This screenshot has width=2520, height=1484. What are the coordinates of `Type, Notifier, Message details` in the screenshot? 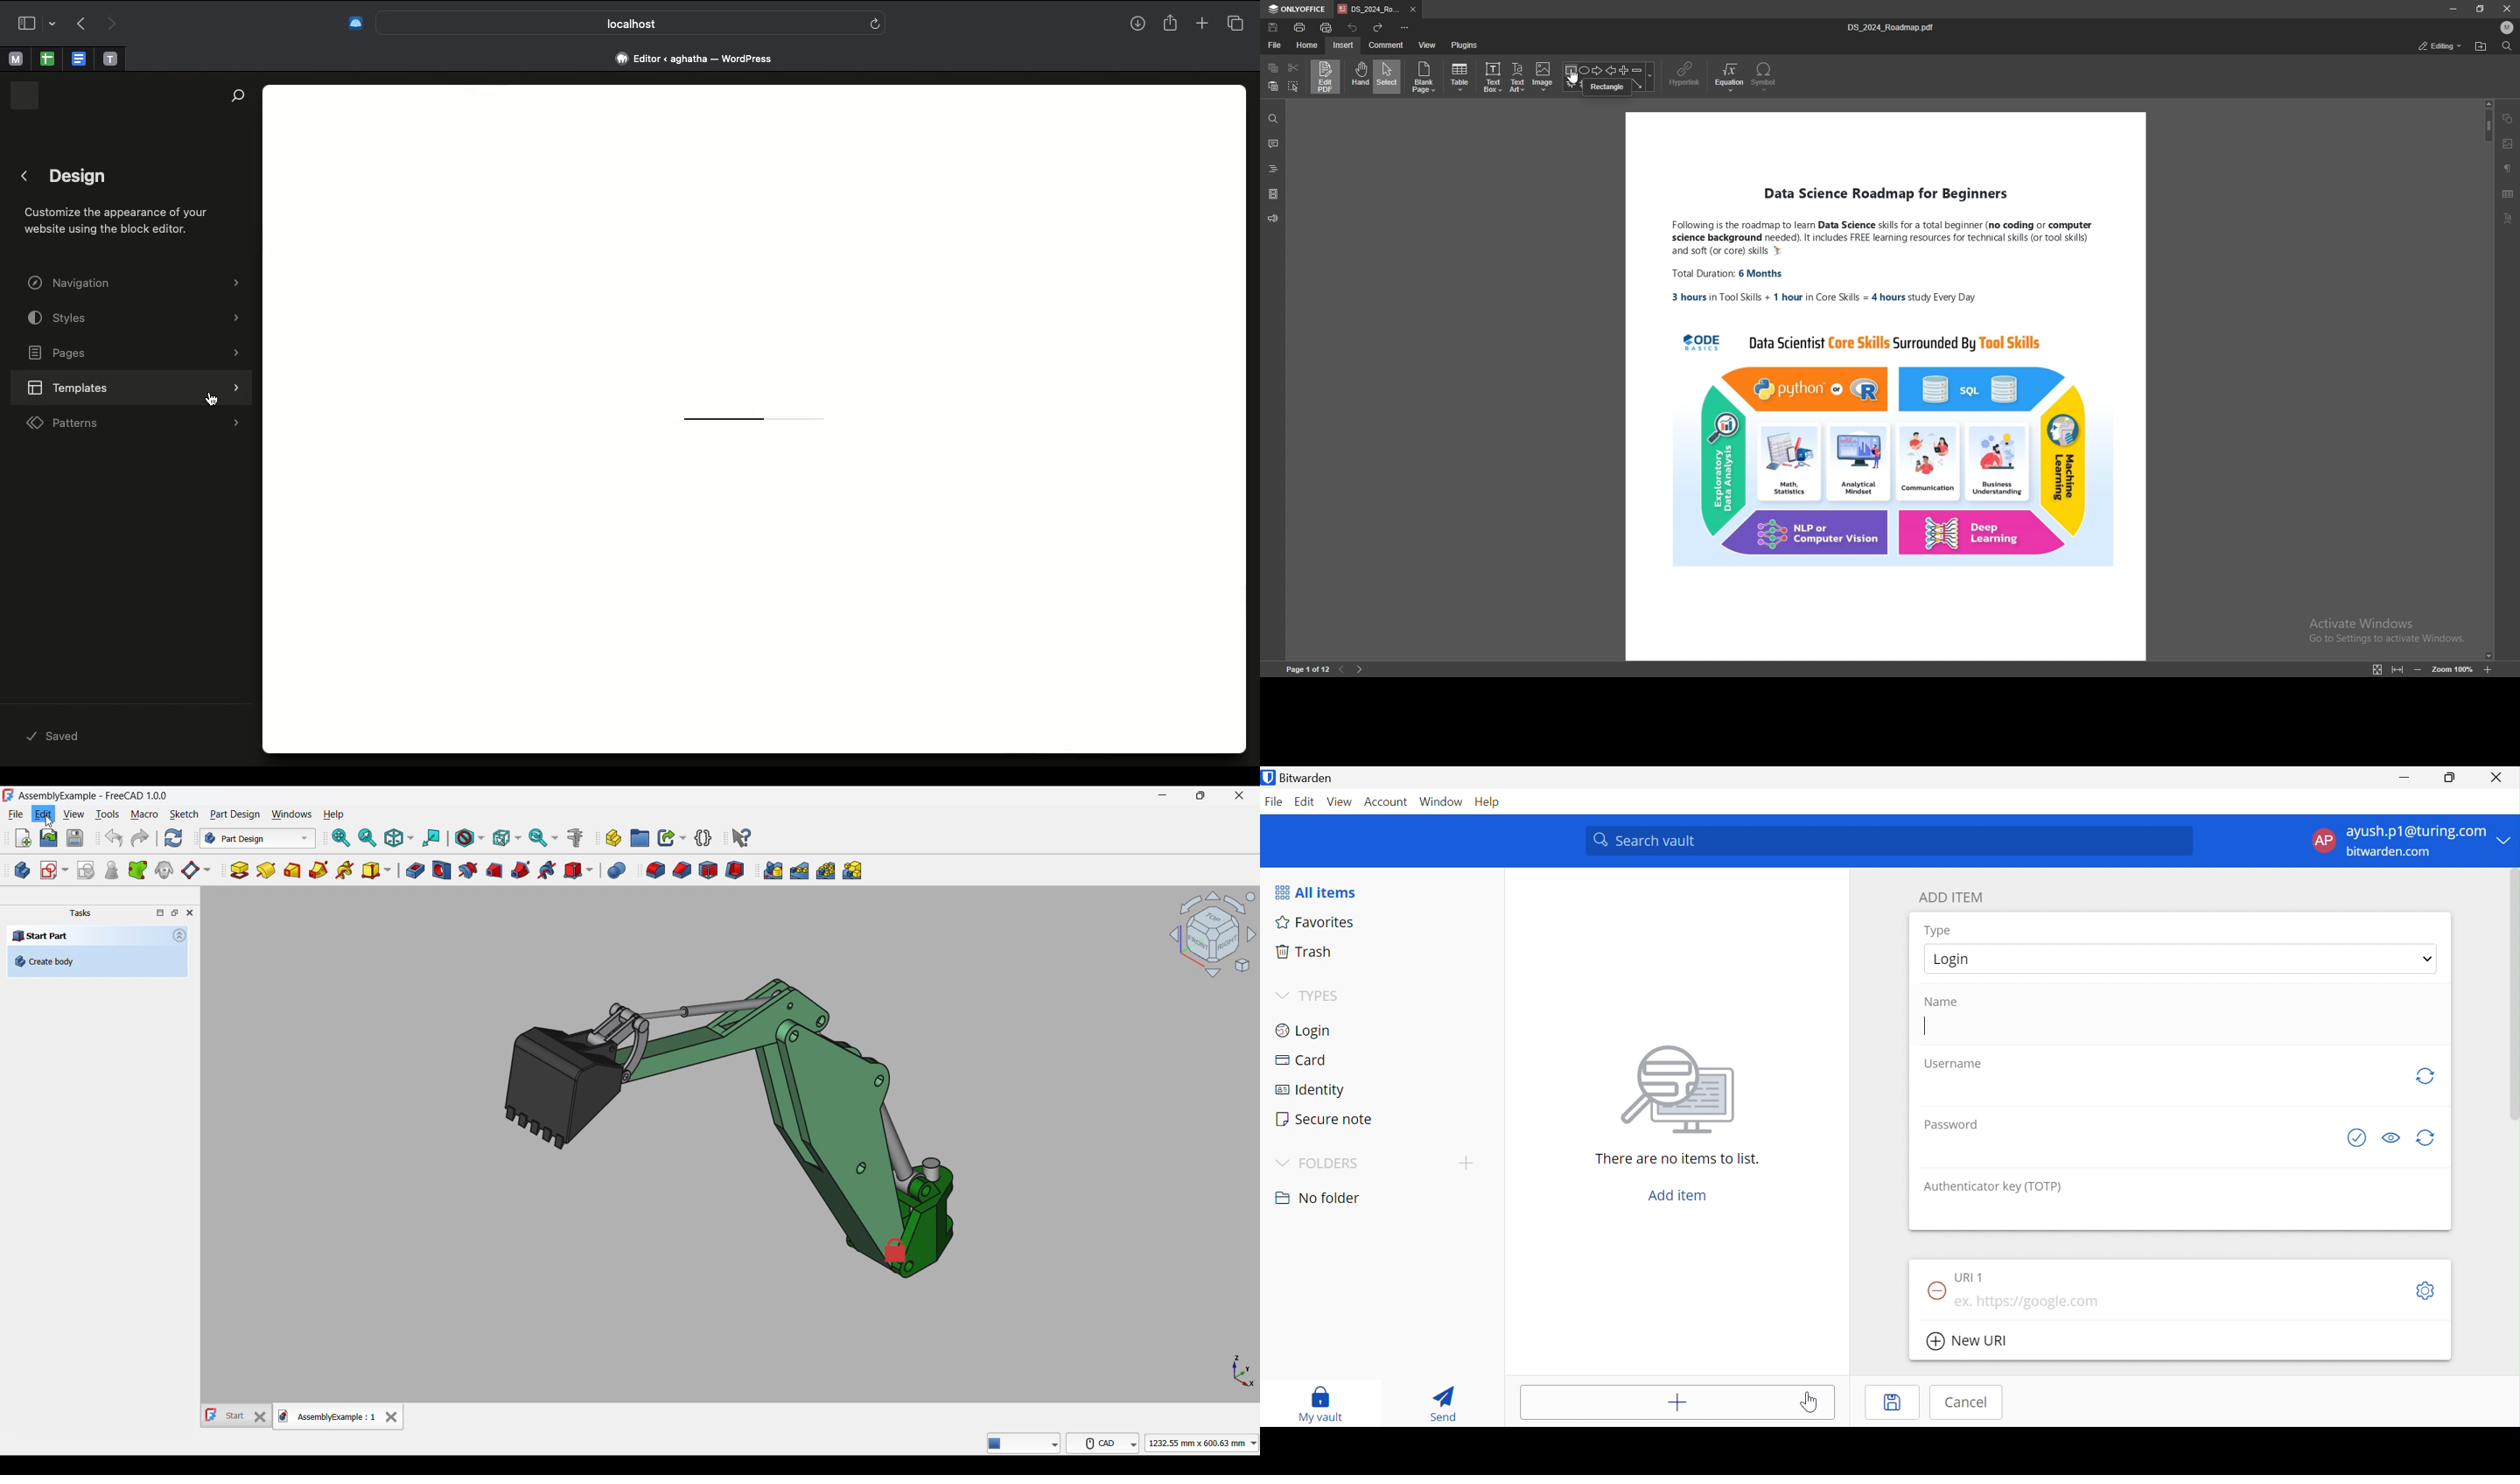 It's located at (1024, 1443).